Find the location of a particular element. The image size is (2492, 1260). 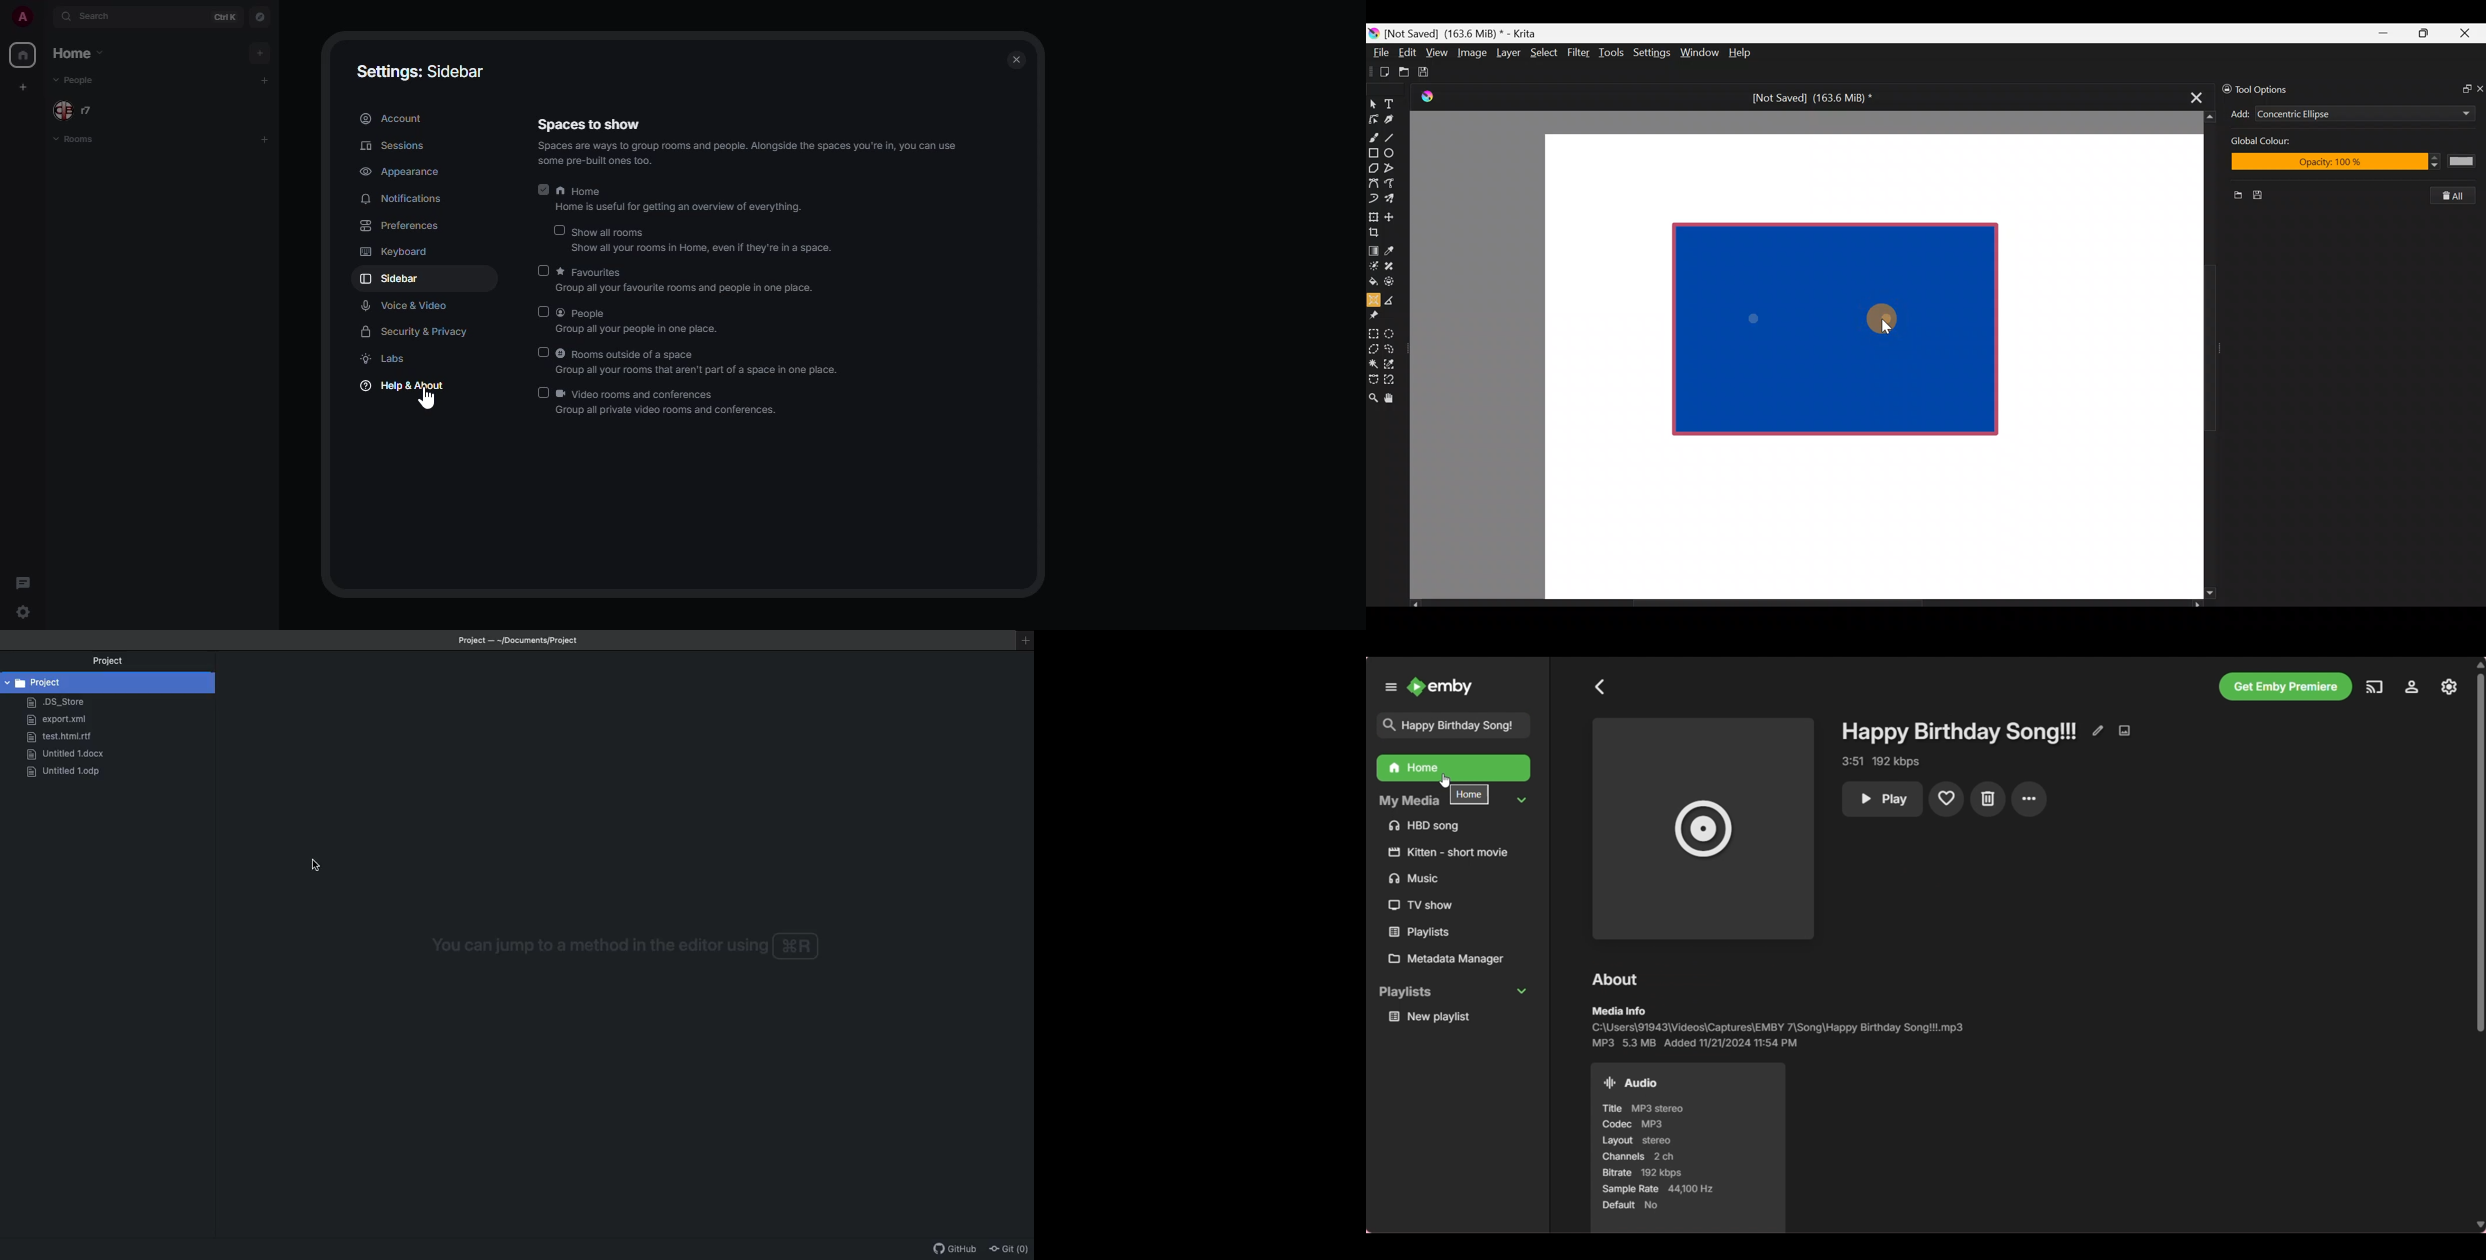

Audio  is located at coordinates (1634, 1082).